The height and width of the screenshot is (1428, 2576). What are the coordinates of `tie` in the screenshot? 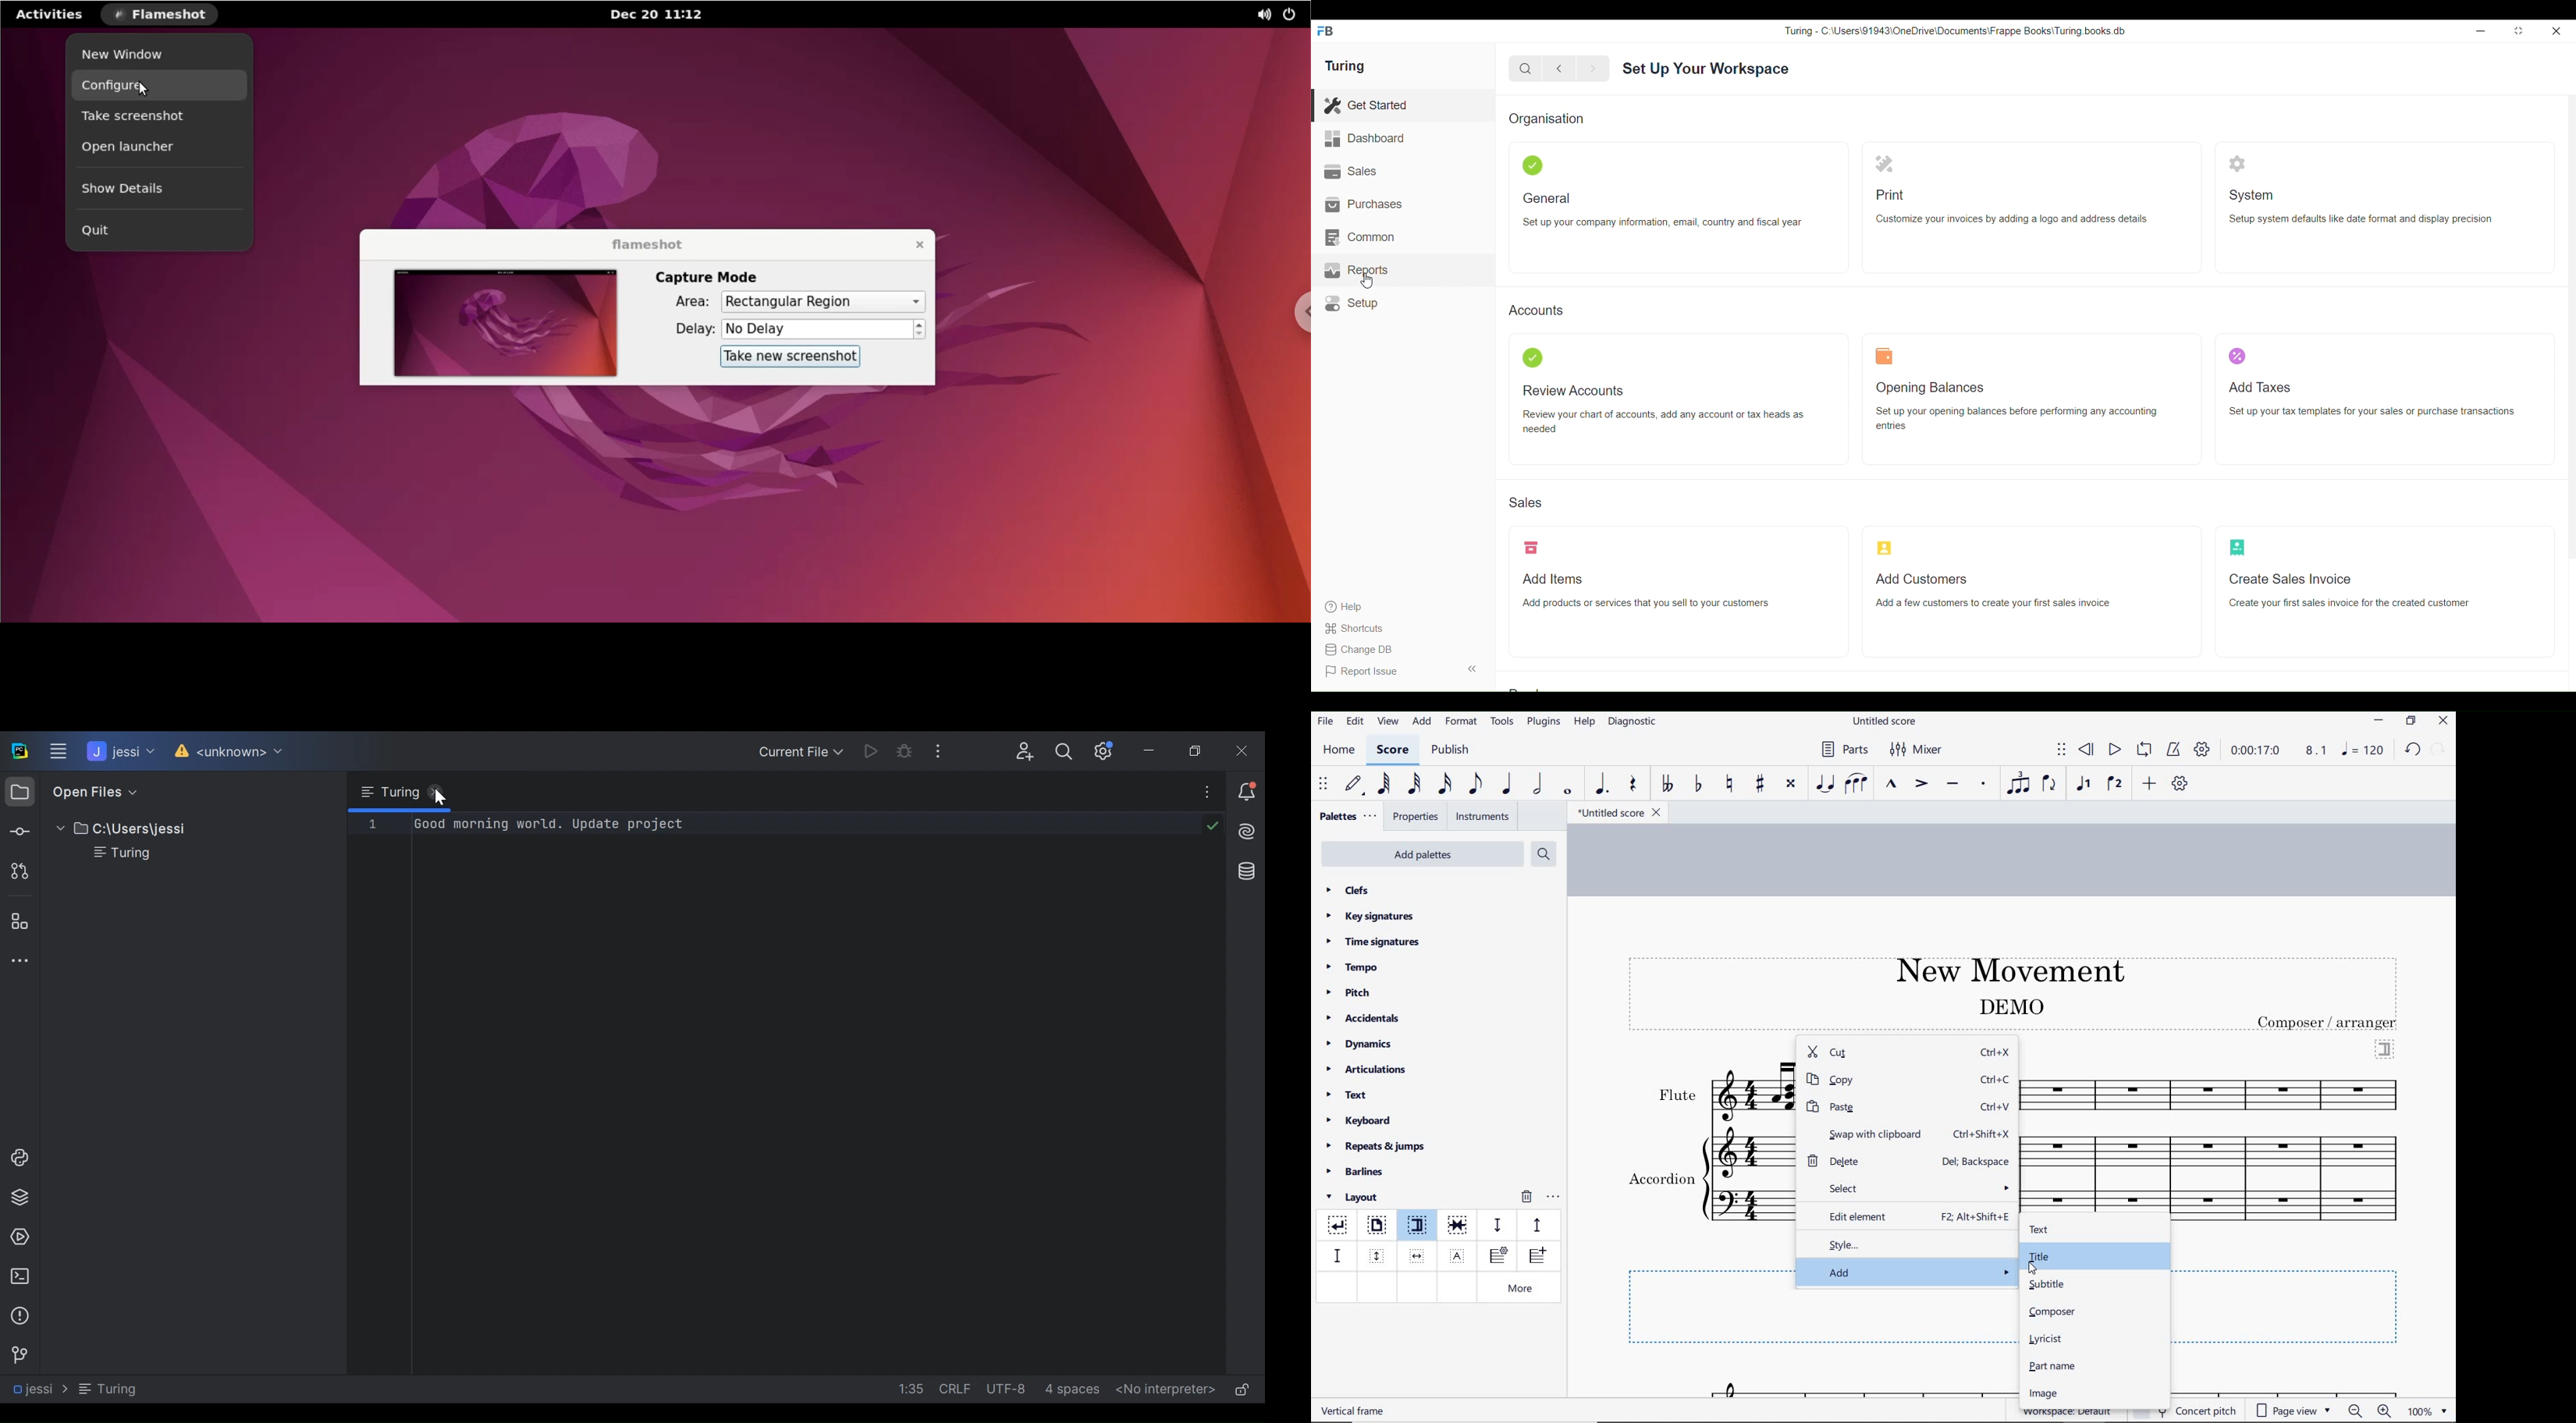 It's located at (1826, 784).